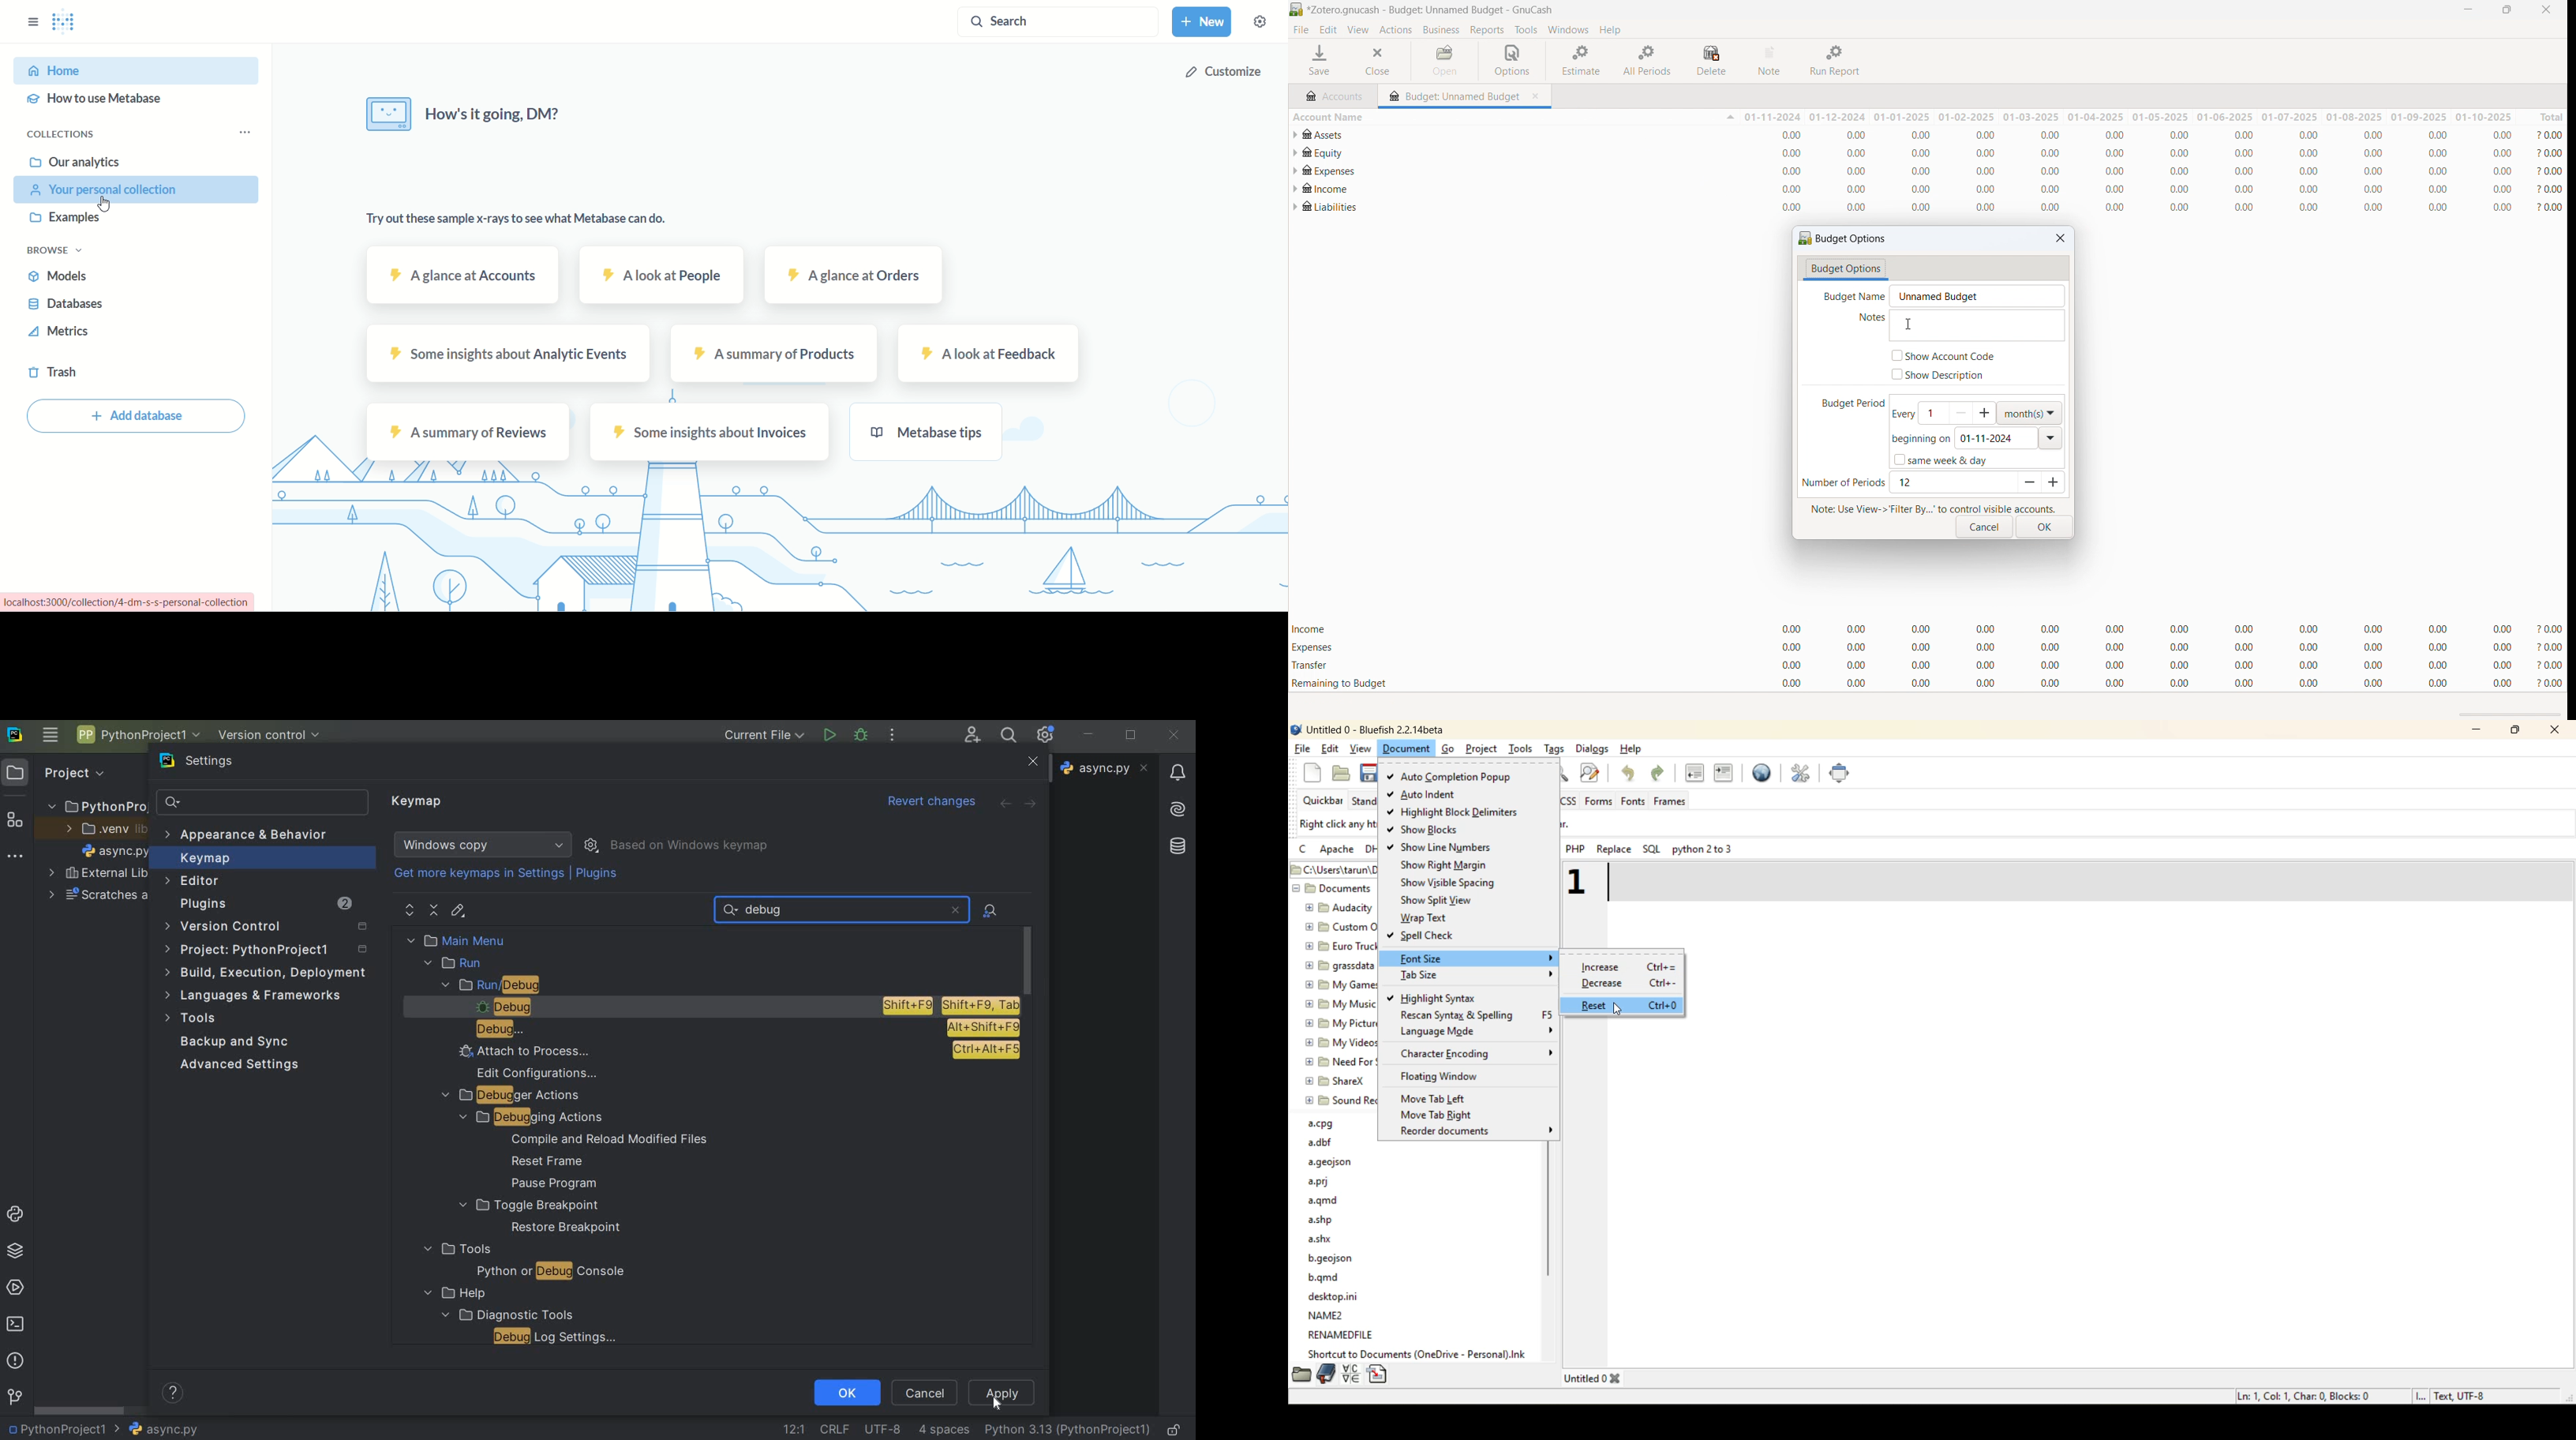 The width and height of the screenshot is (2576, 1456). I want to click on every, so click(1902, 414).